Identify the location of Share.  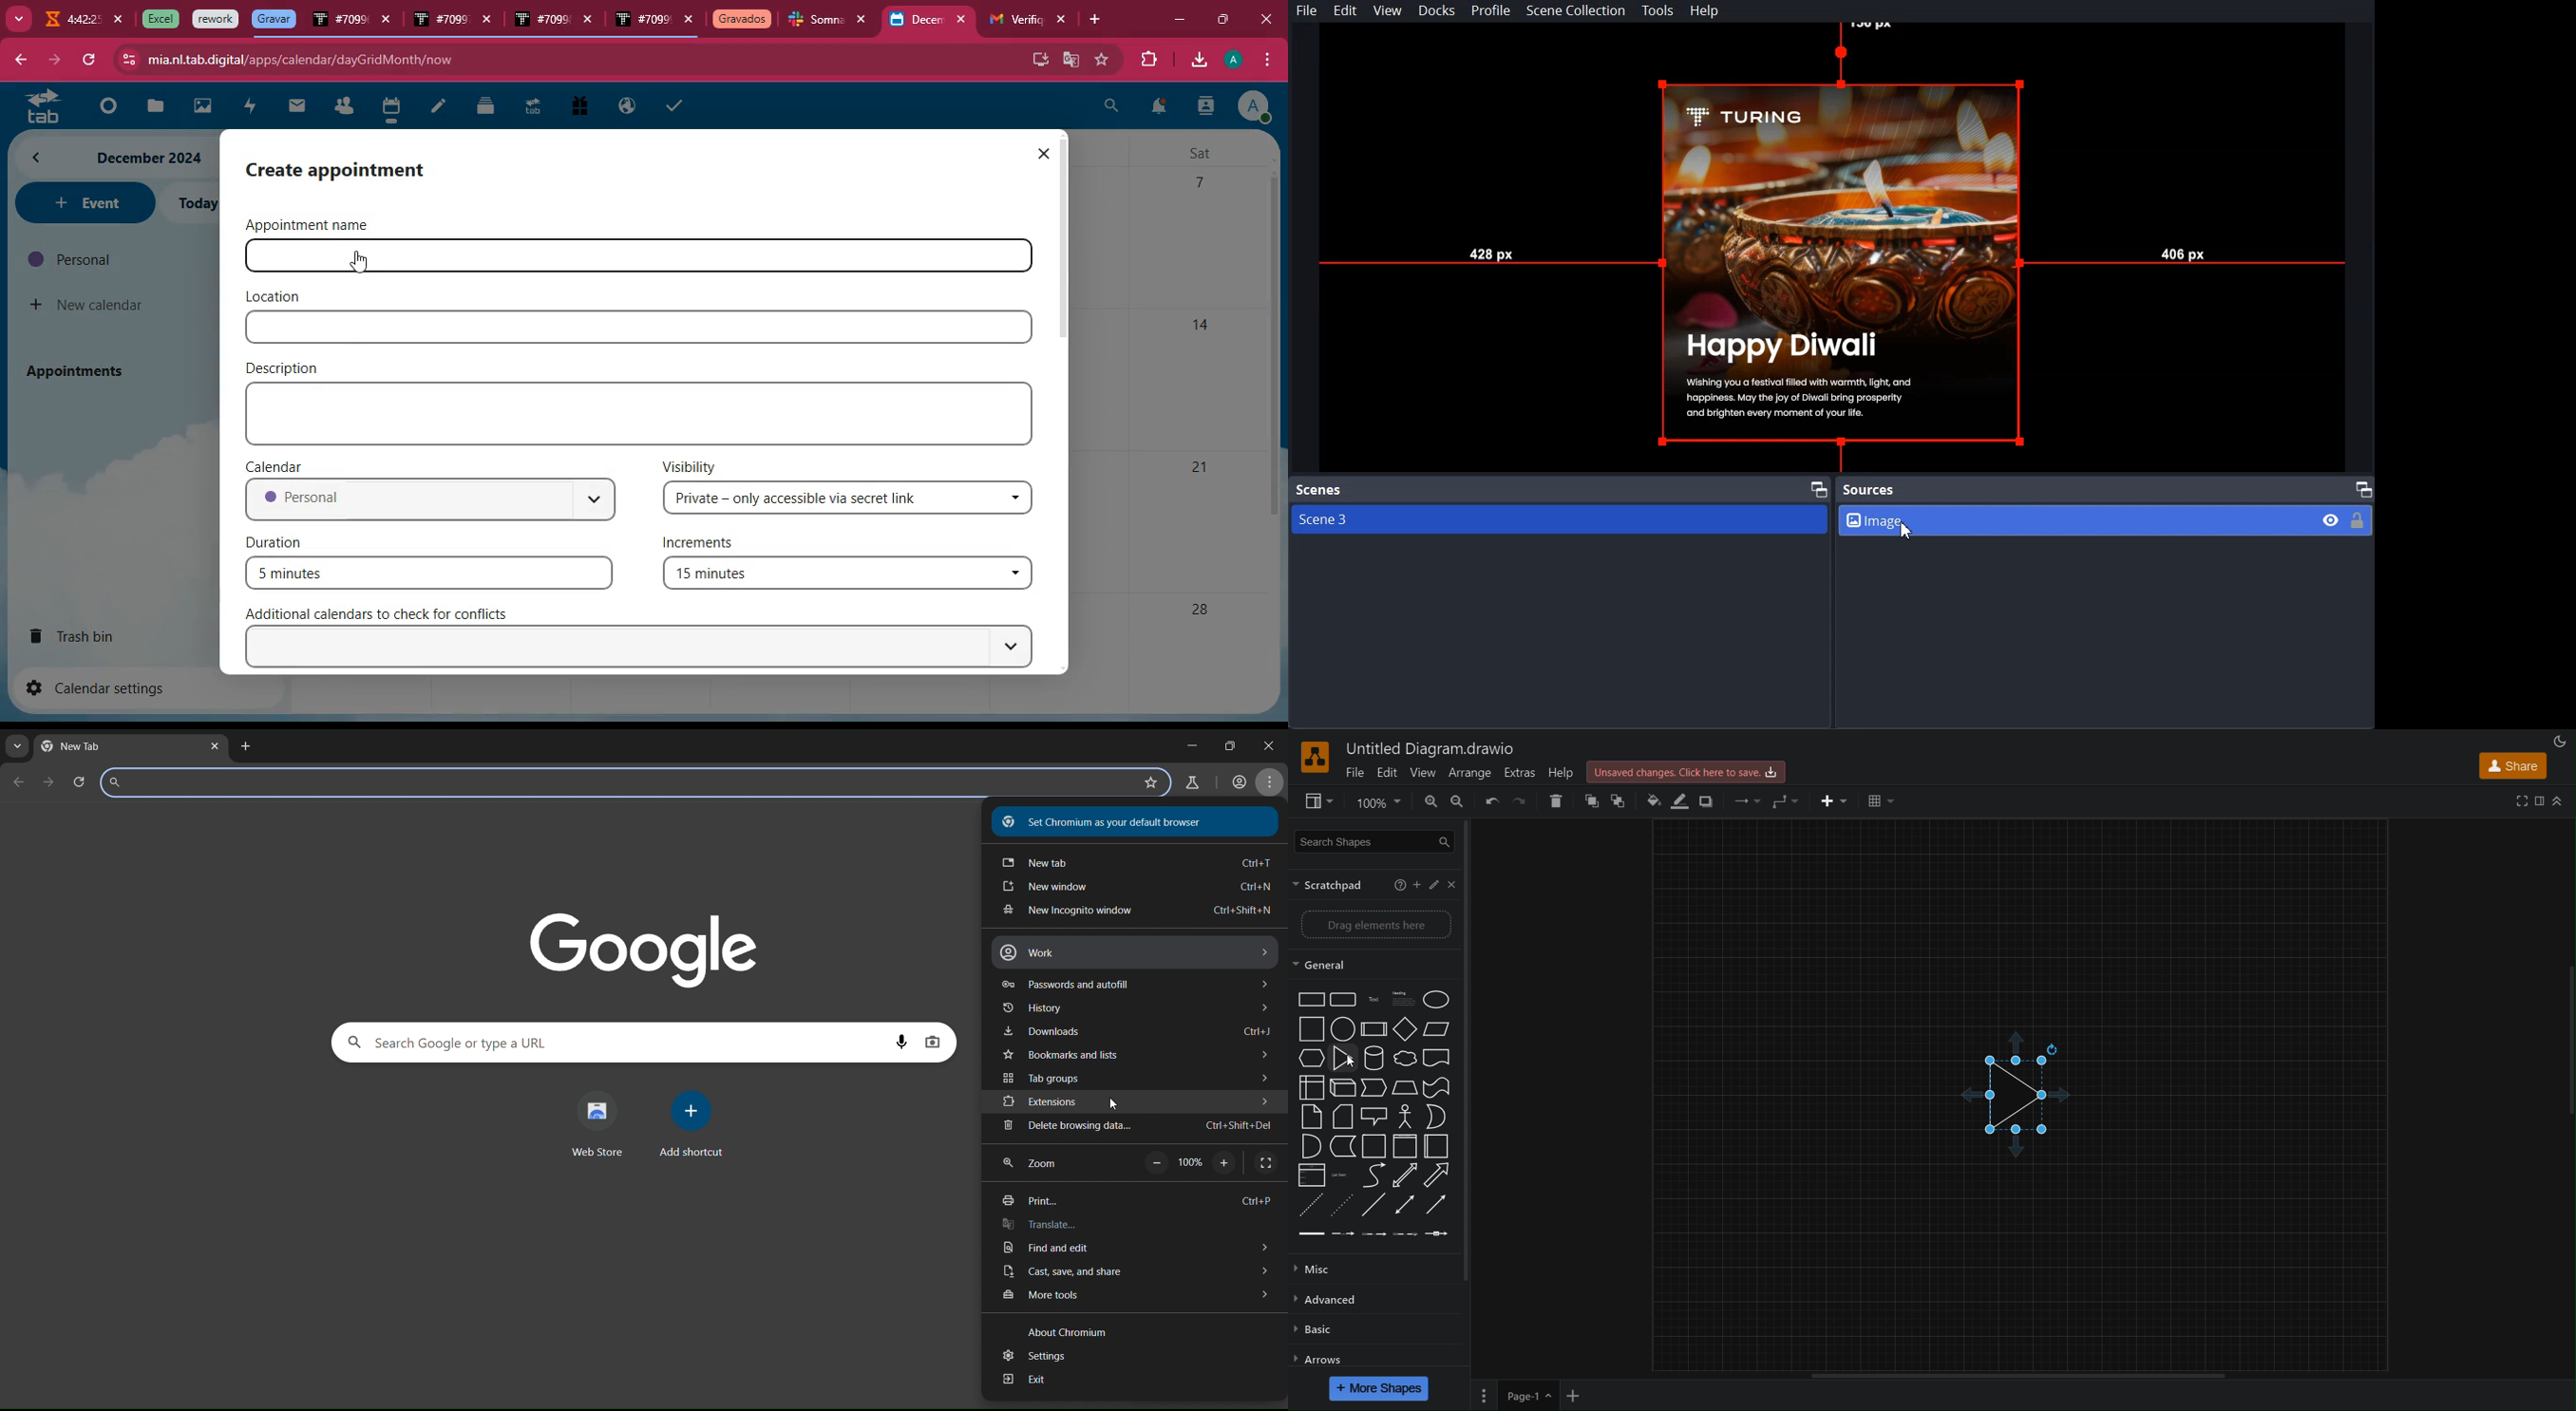
(2515, 766).